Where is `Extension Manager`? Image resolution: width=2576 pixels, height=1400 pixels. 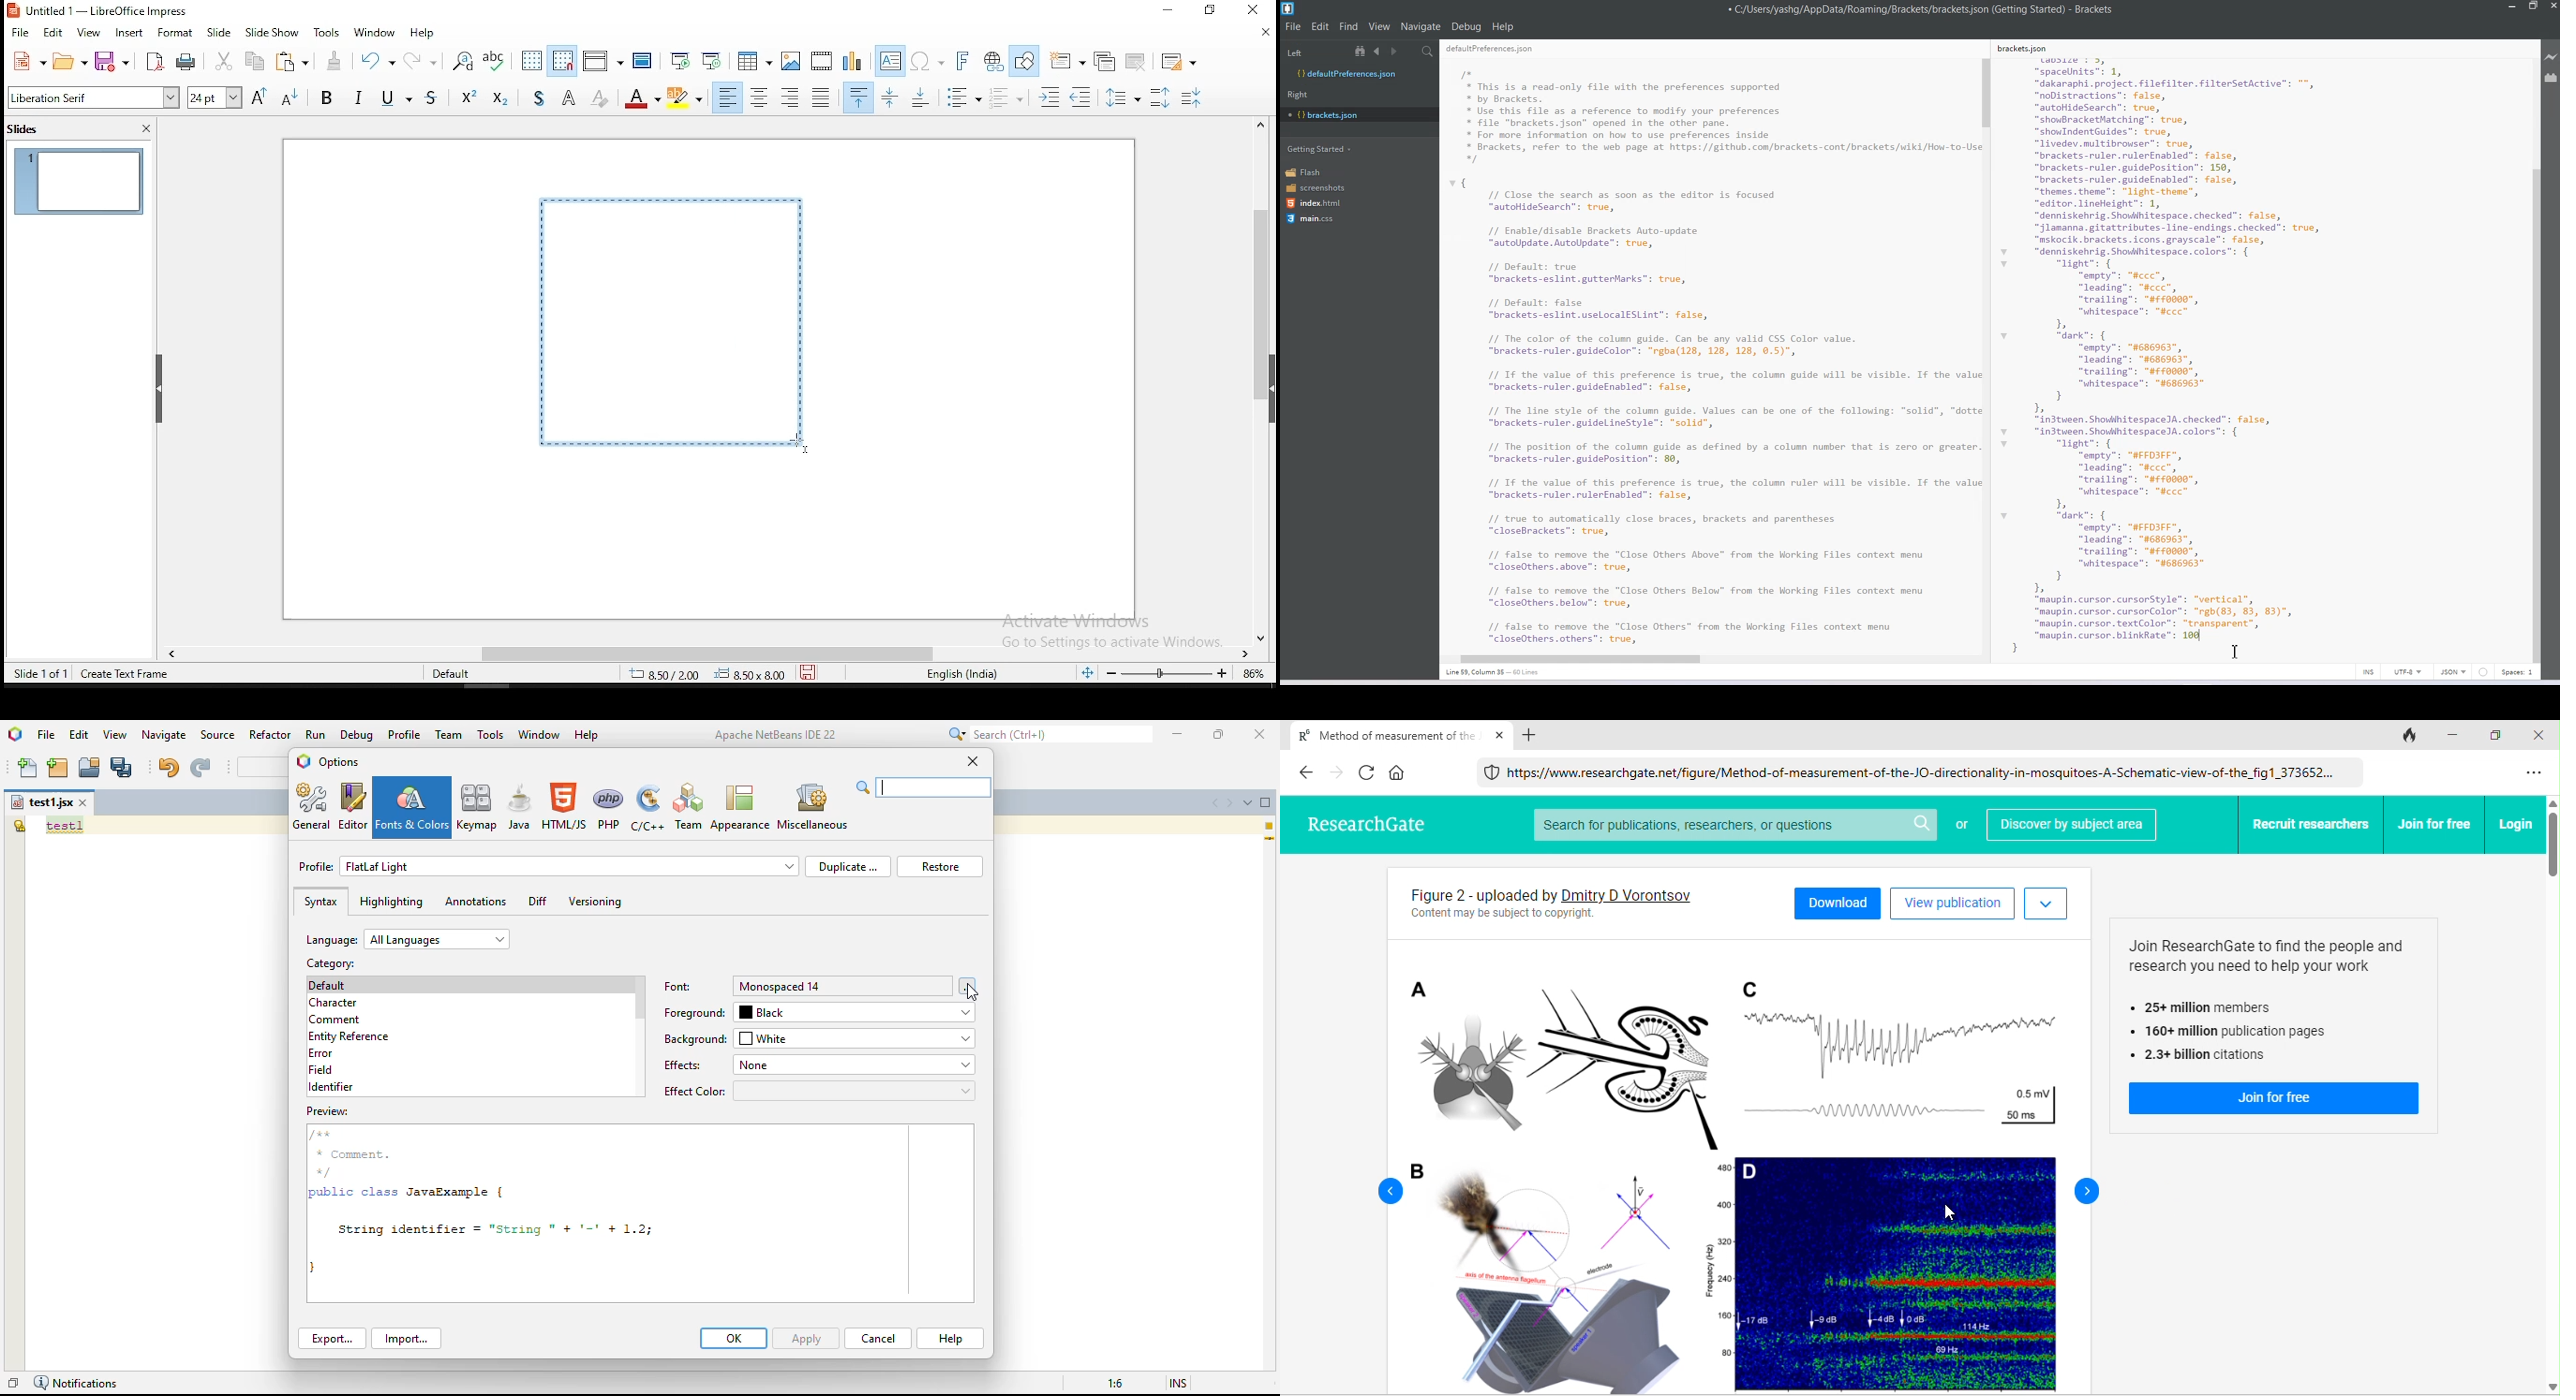 Extension Manager is located at coordinates (2551, 80).